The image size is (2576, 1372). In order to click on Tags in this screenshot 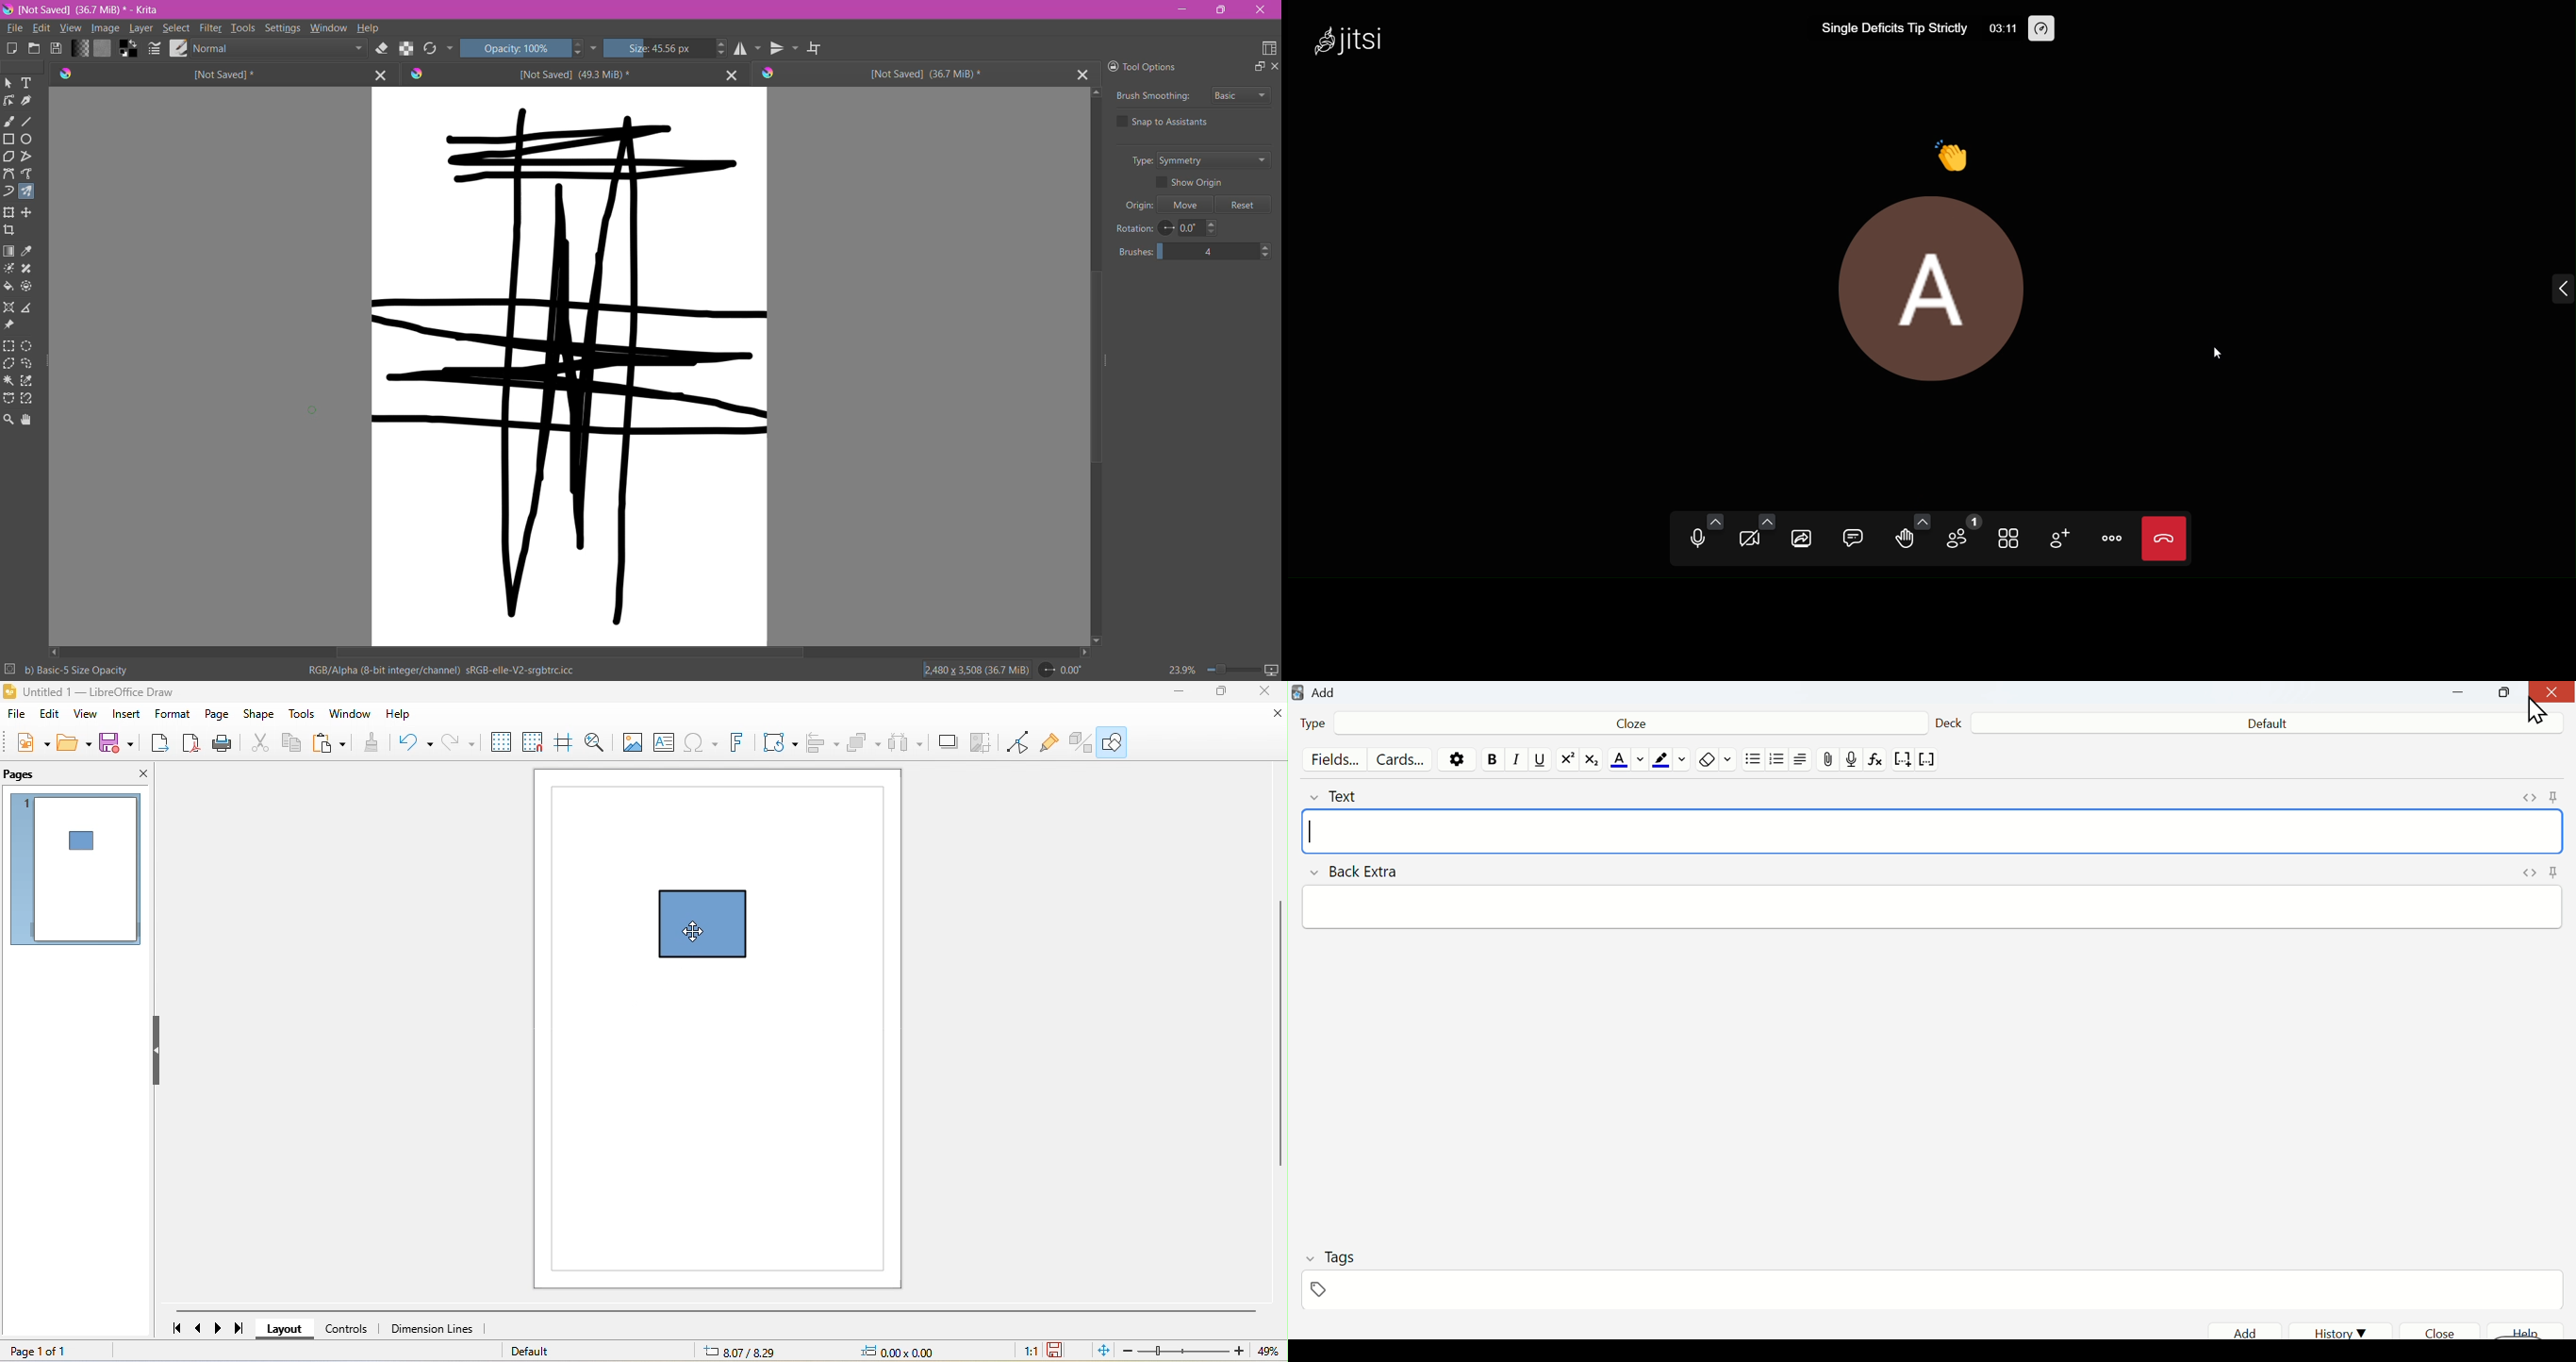, I will do `click(1332, 1257)`.